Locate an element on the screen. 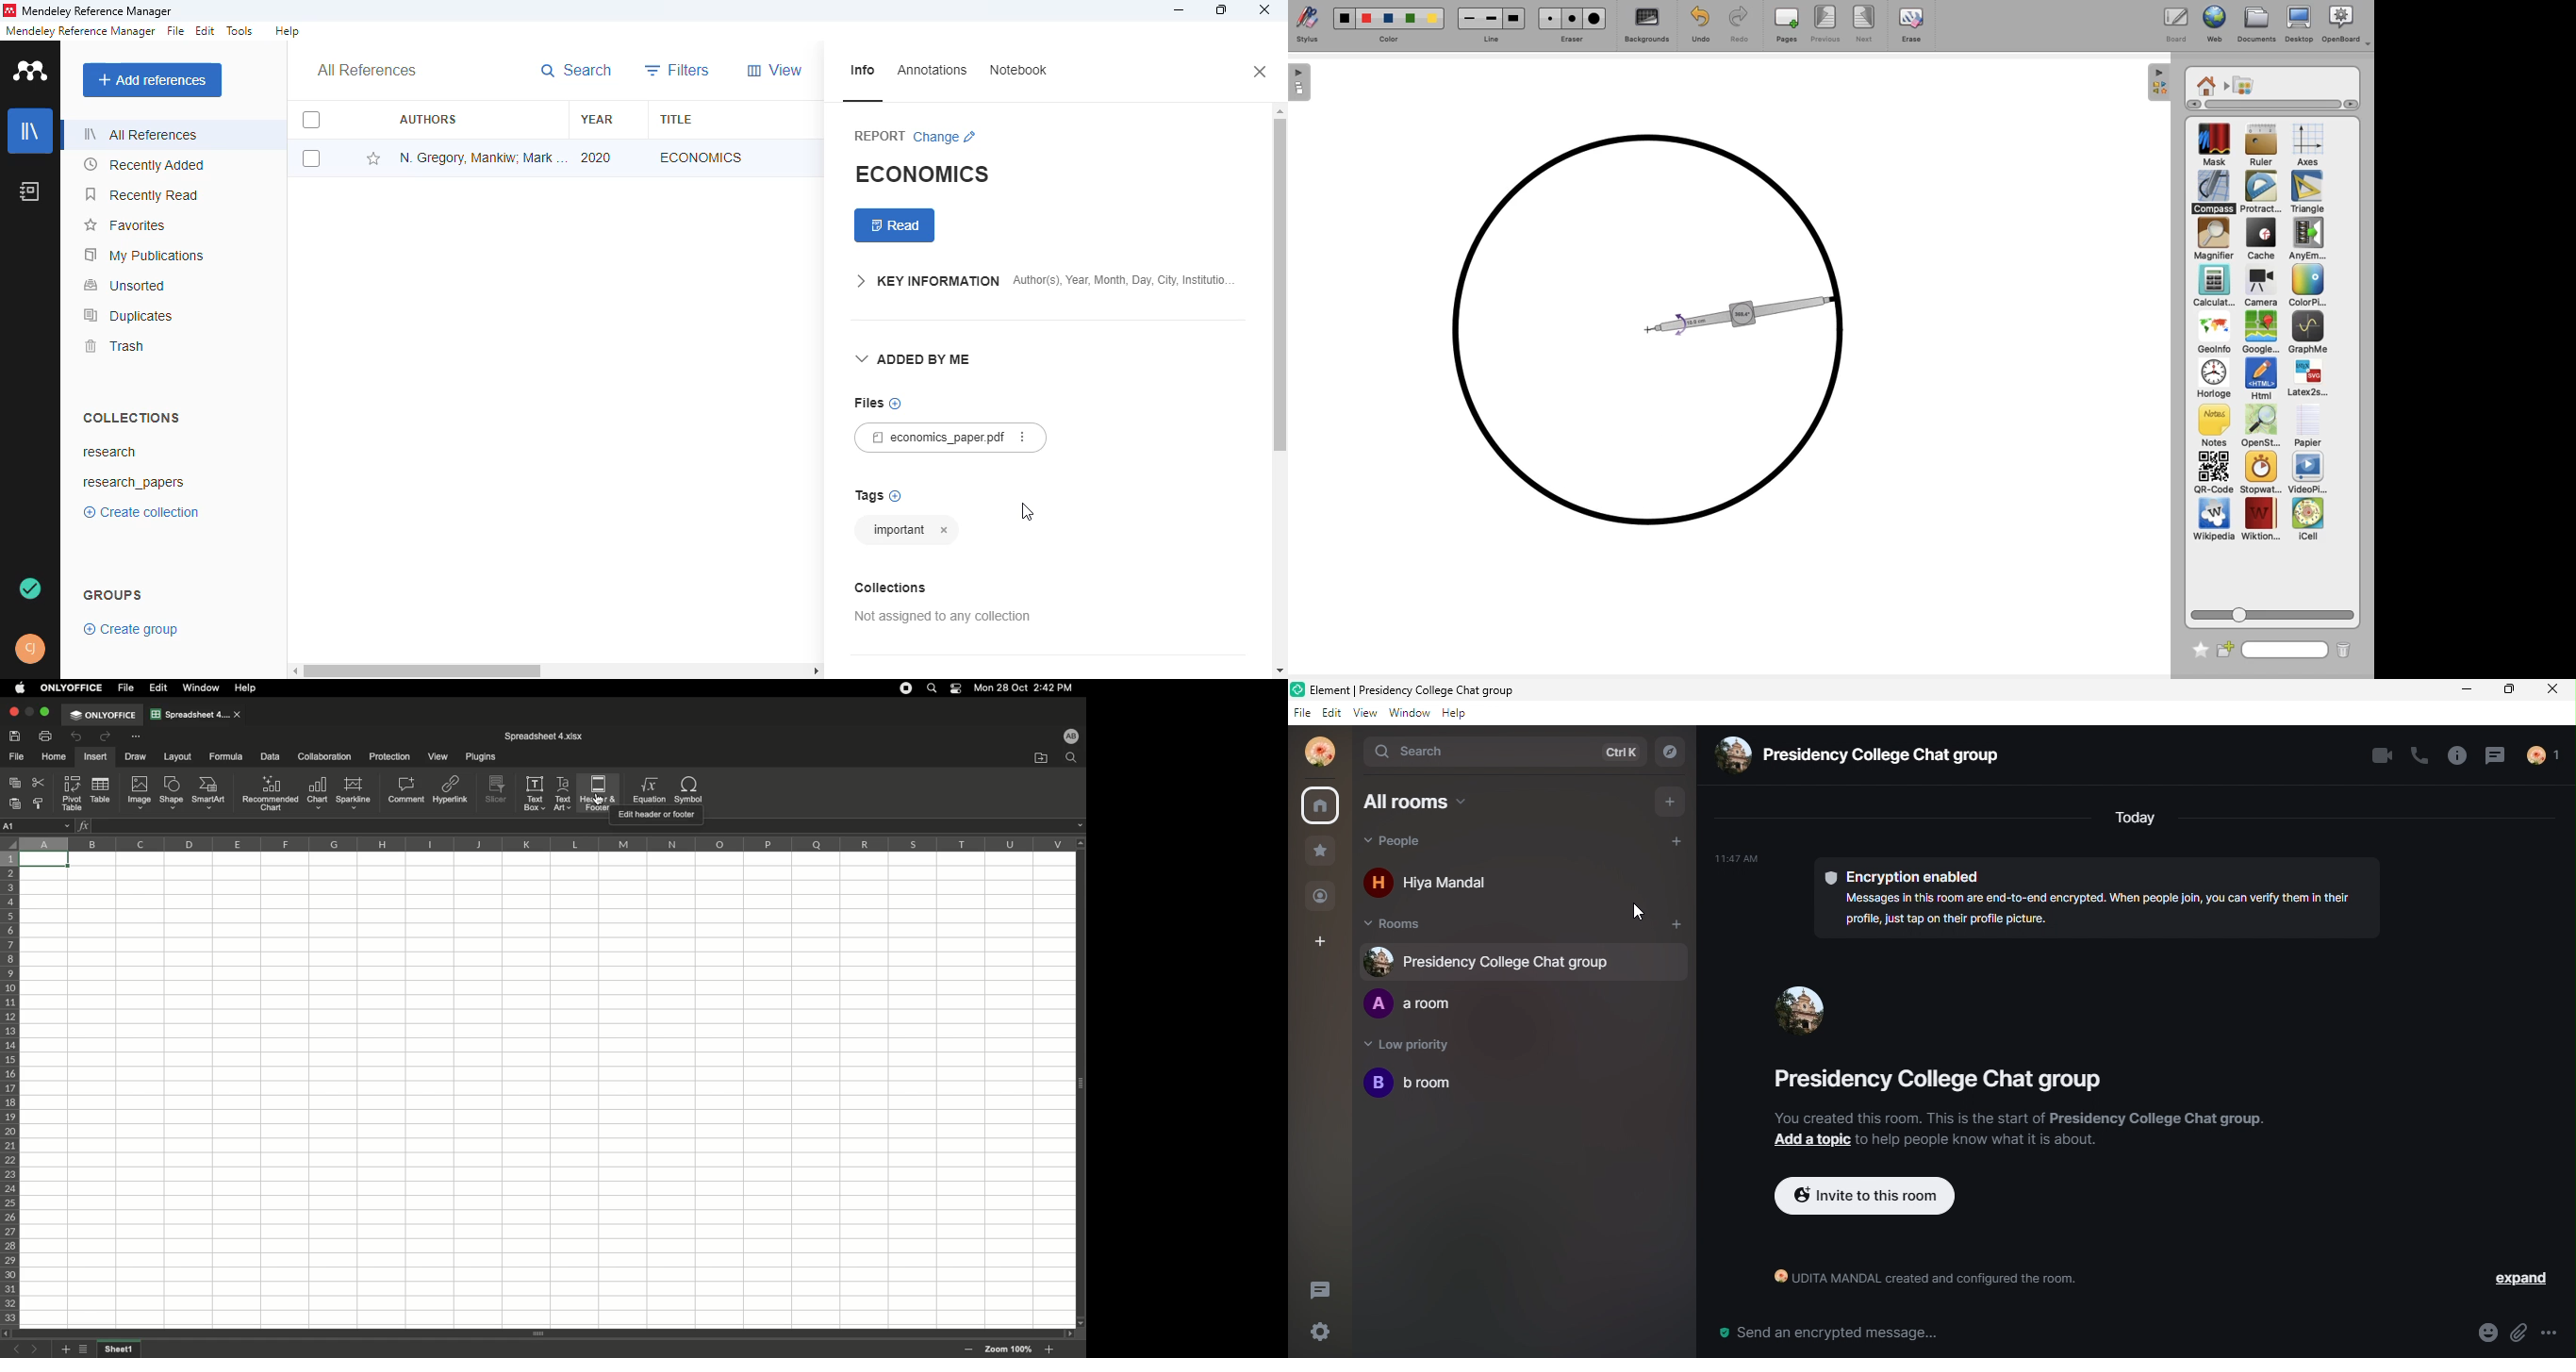 The image size is (2576, 1372). research_papers is located at coordinates (133, 483).